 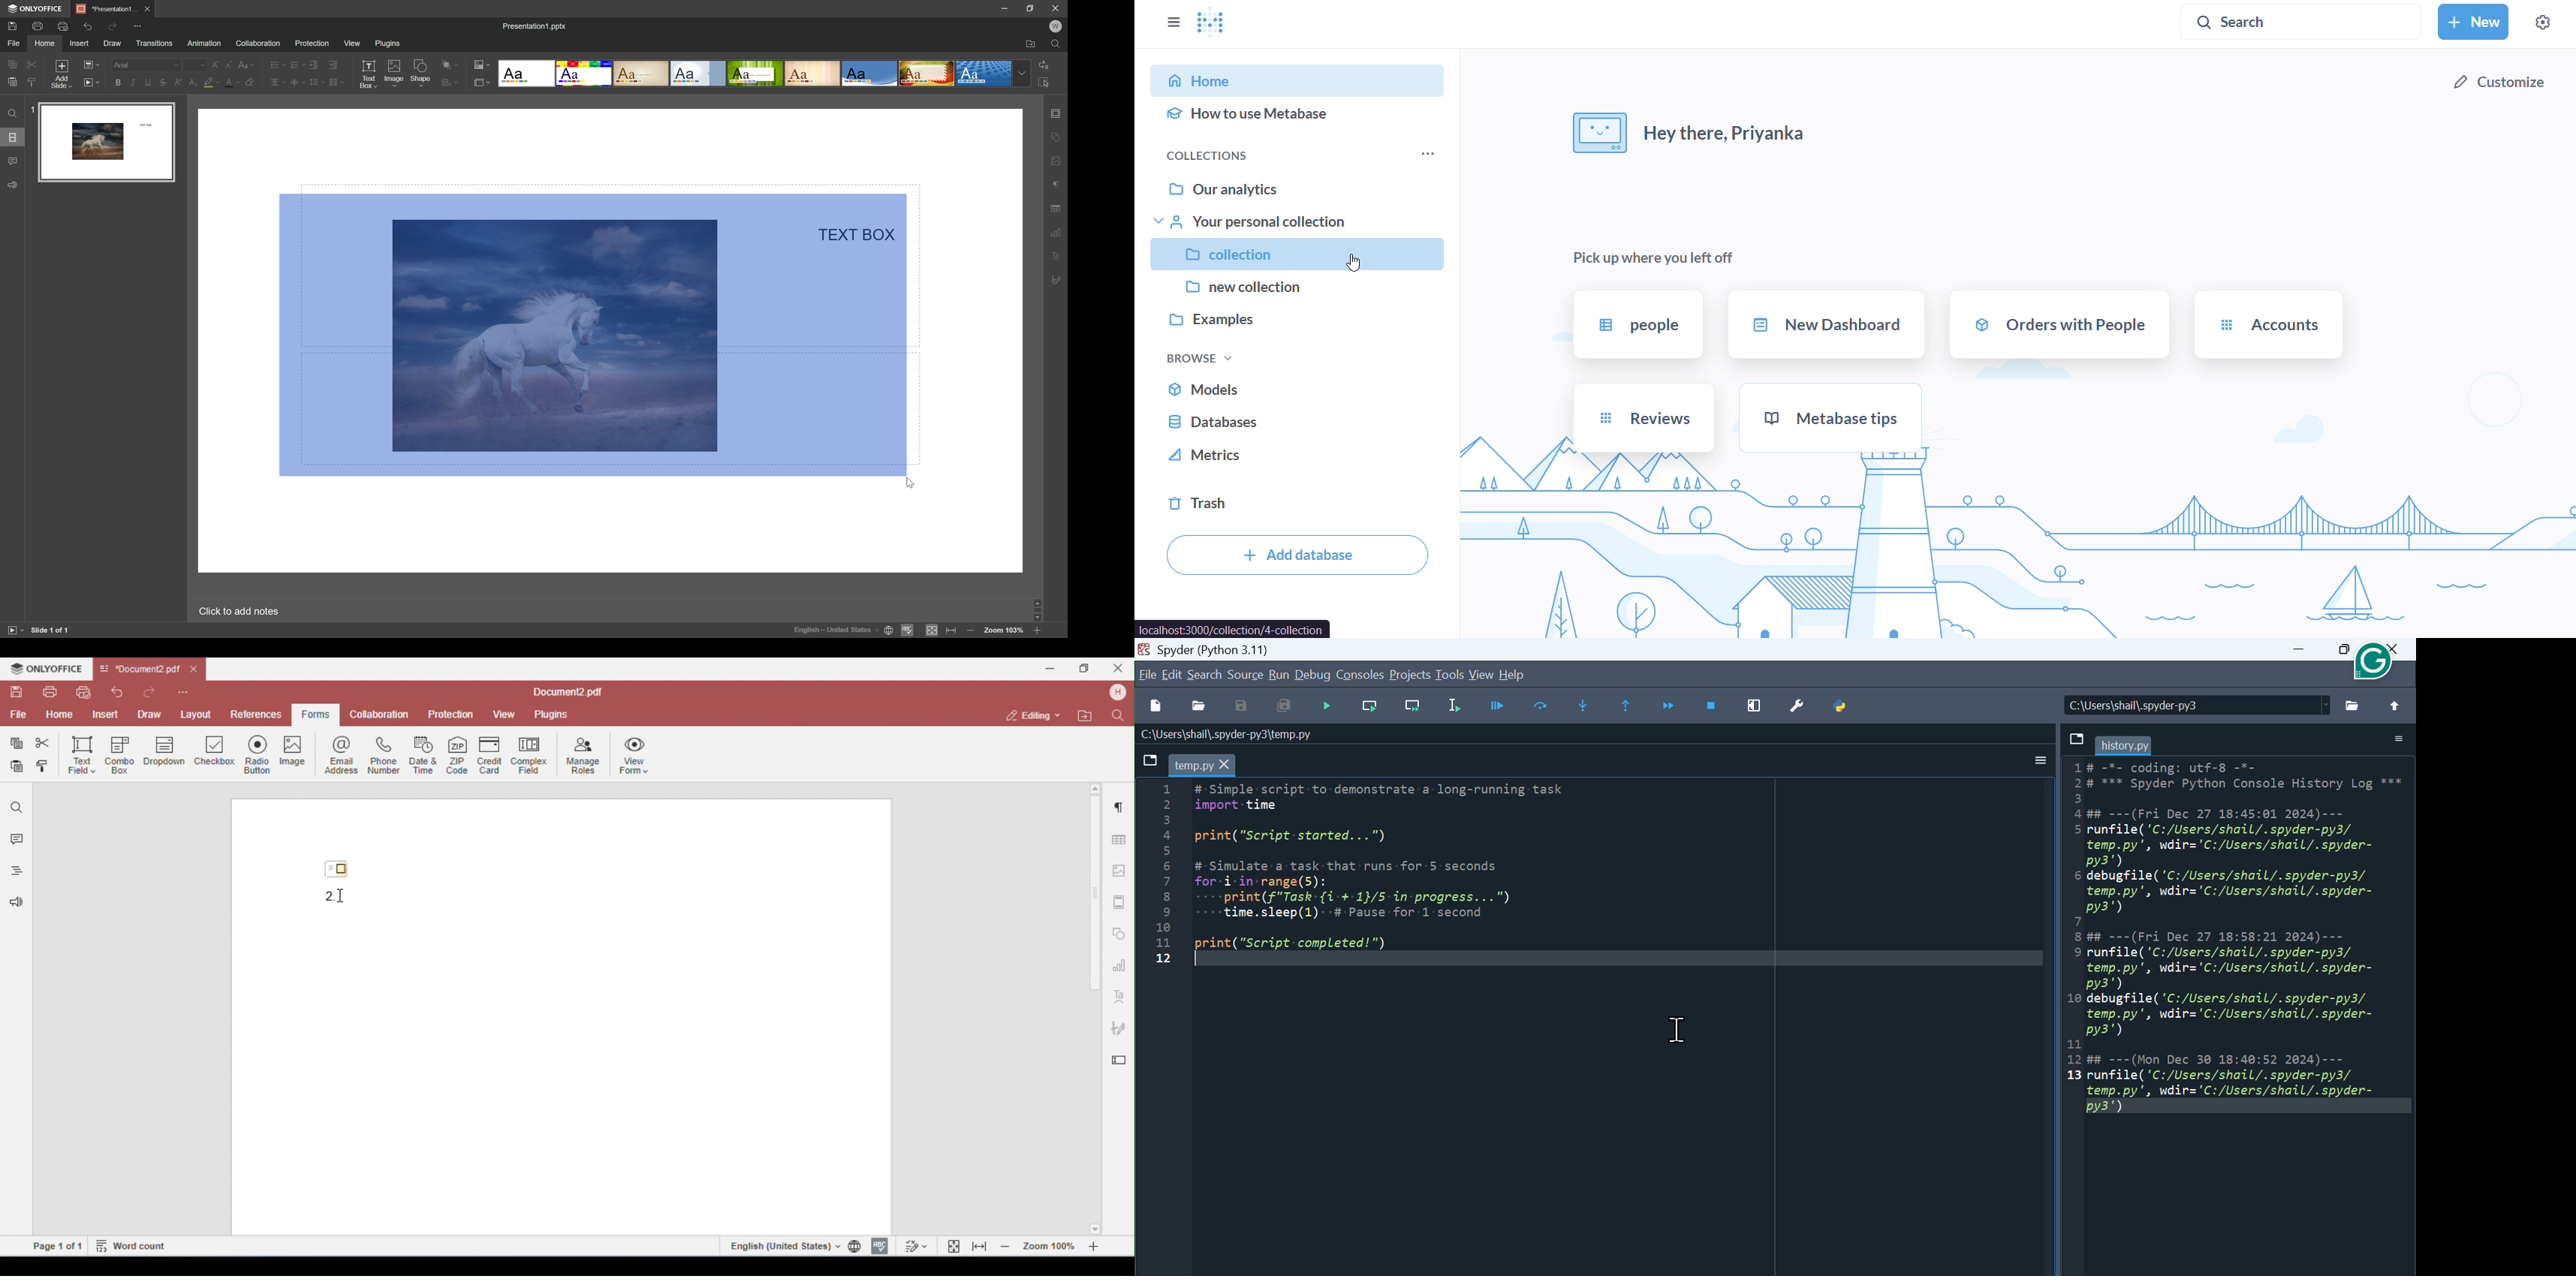 I want to click on option, so click(x=2039, y=757).